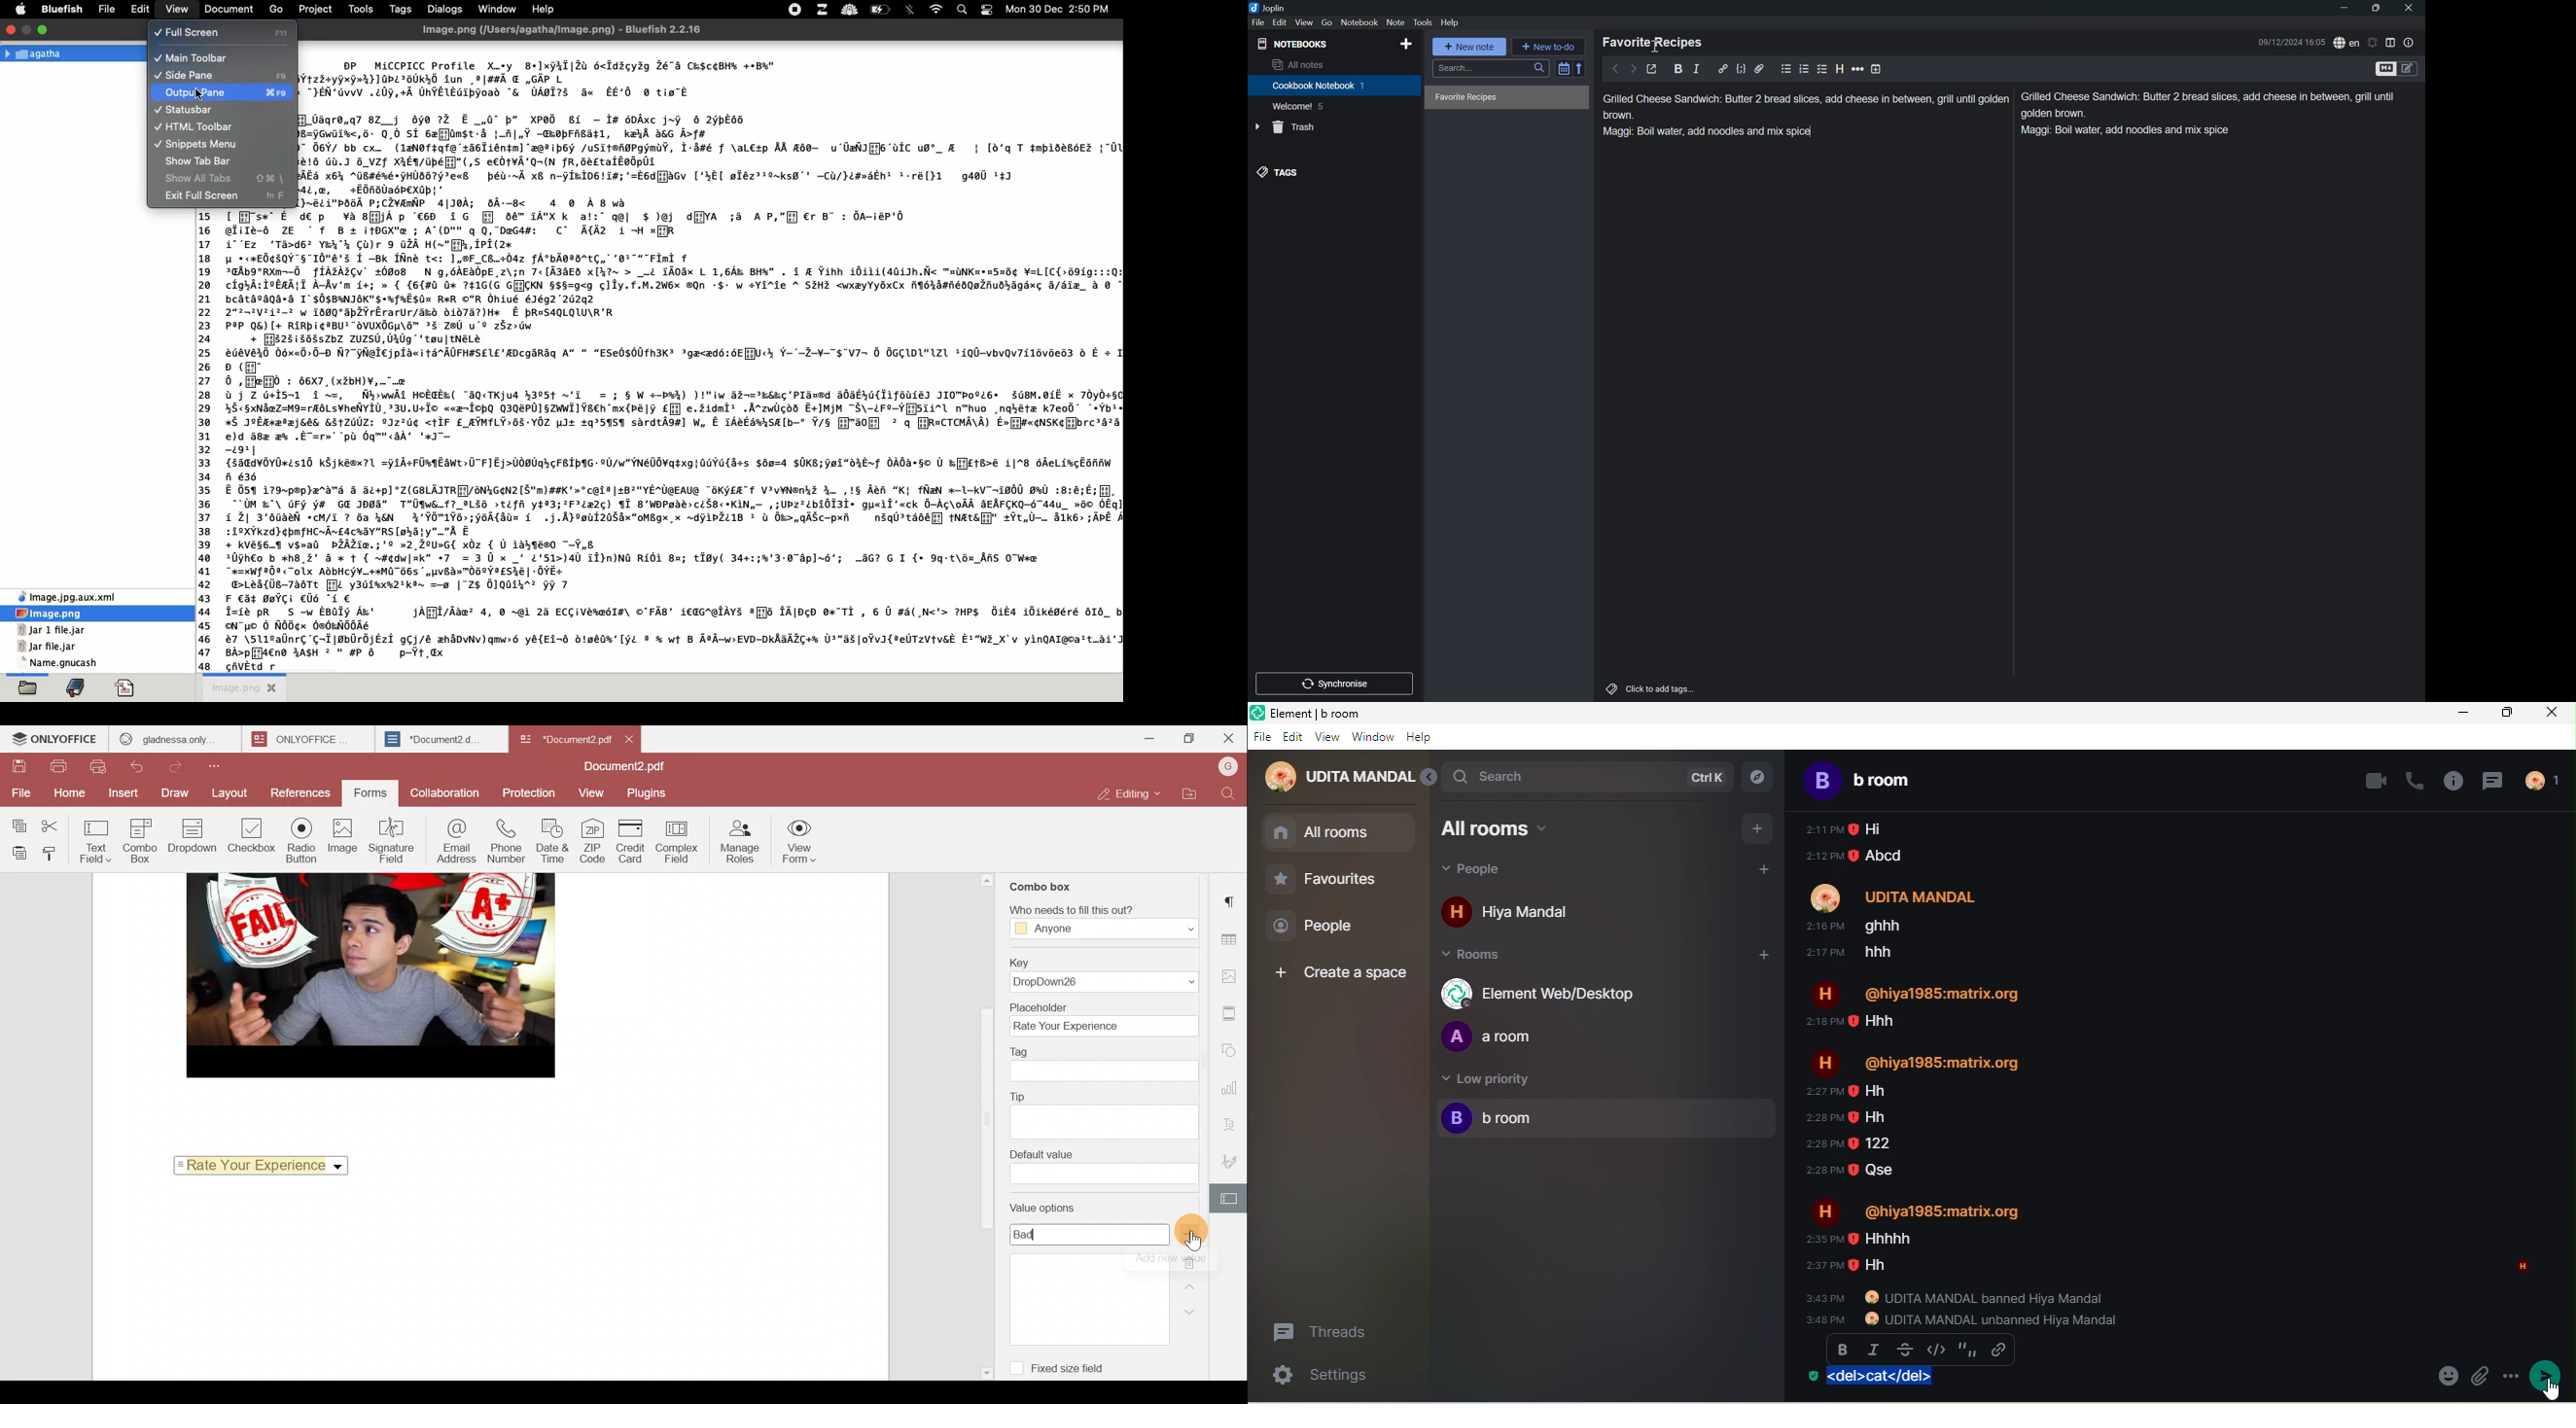 This screenshot has height=1428, width=2576. I want to click on Draw, so click(176, 794).